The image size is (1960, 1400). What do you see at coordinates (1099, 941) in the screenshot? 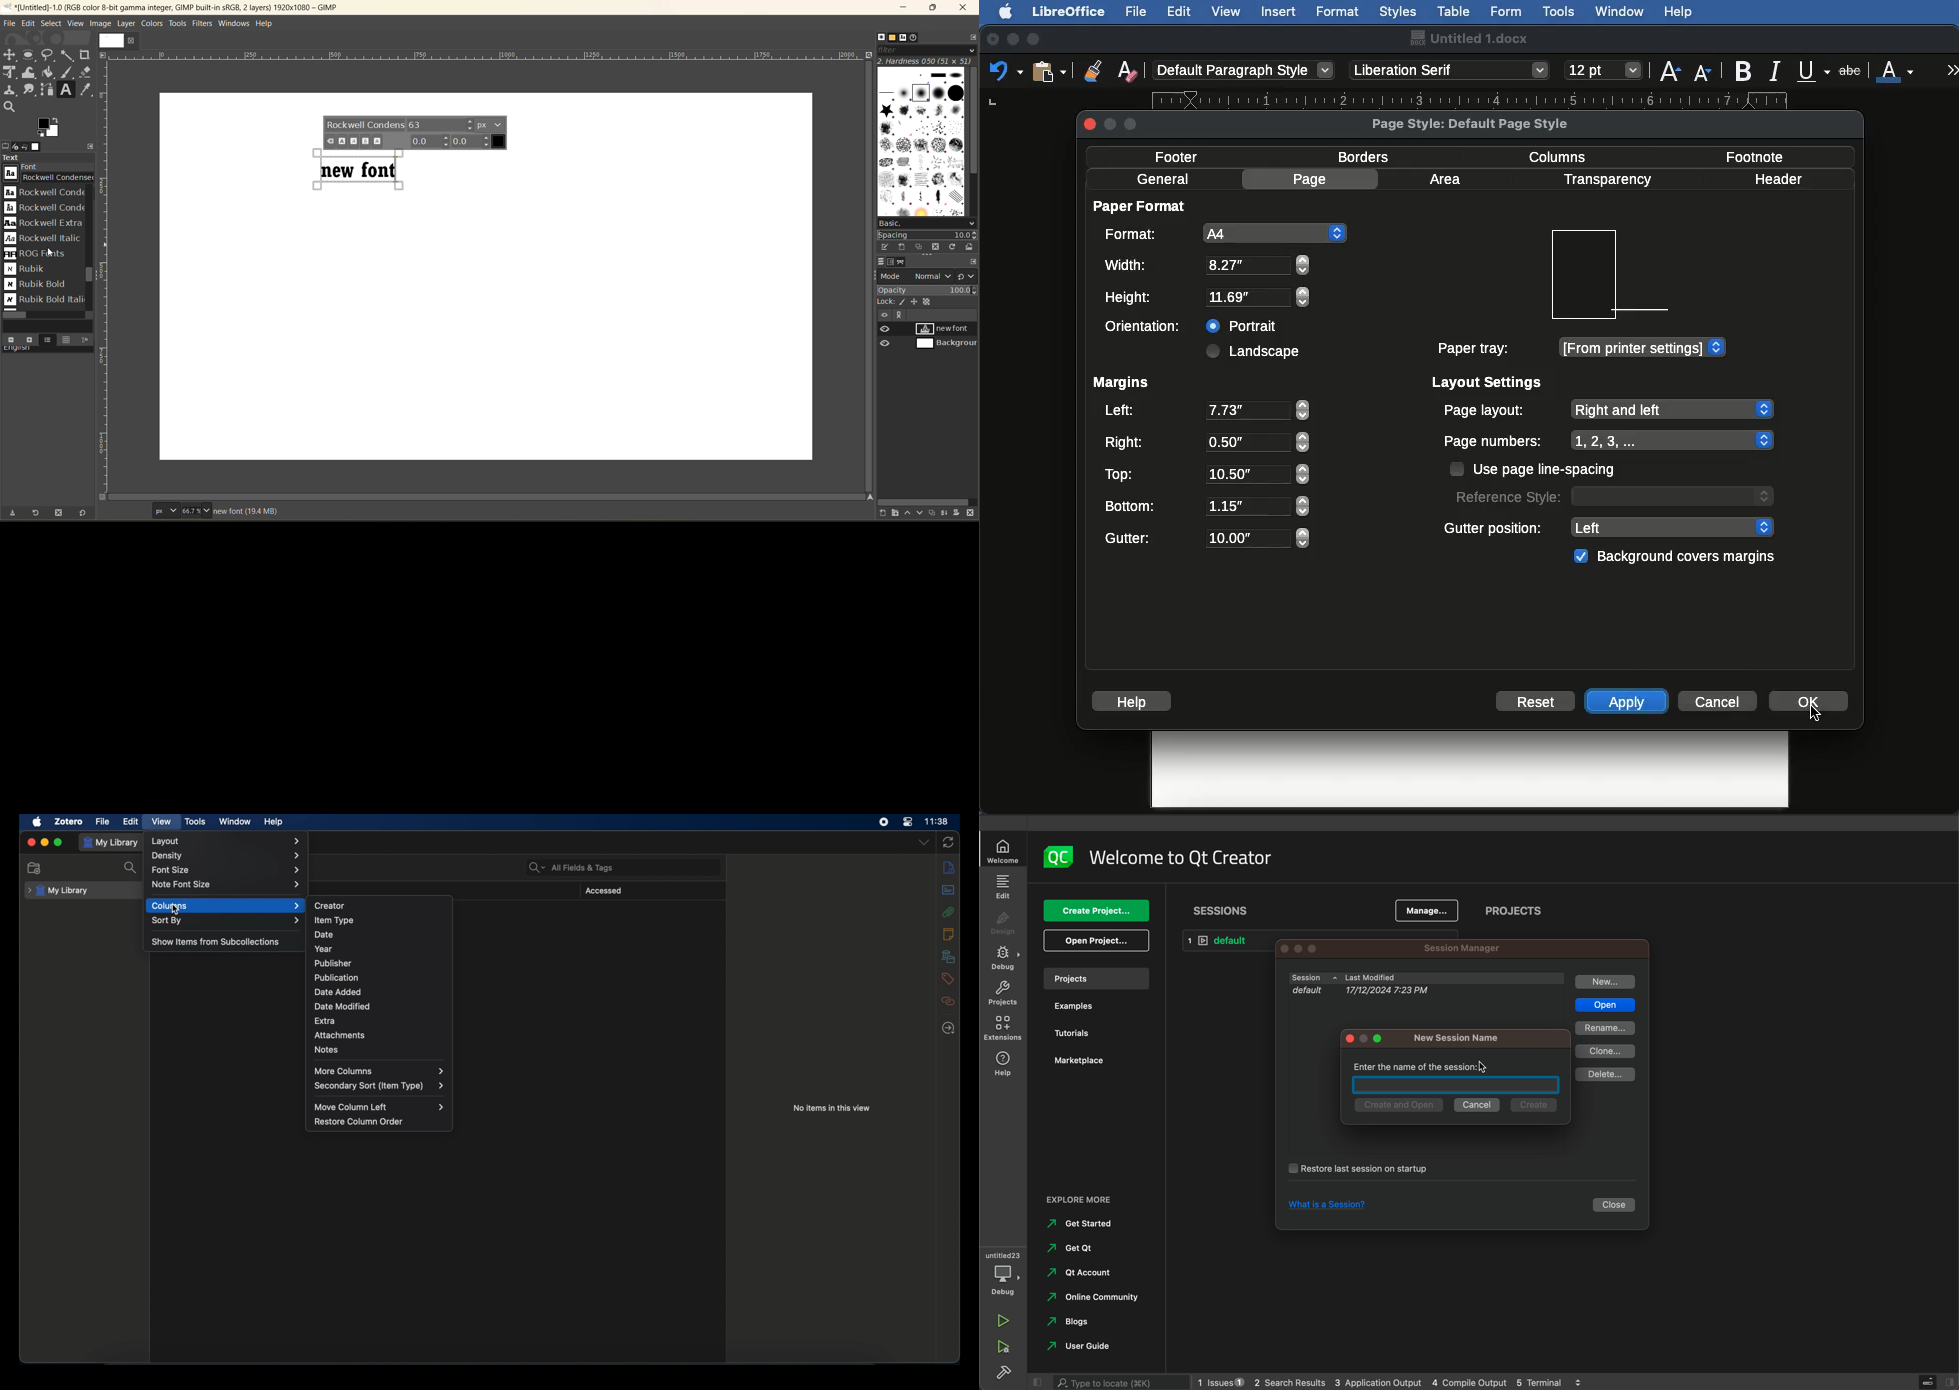
I see `open project` at bounding box center [1099, 941].